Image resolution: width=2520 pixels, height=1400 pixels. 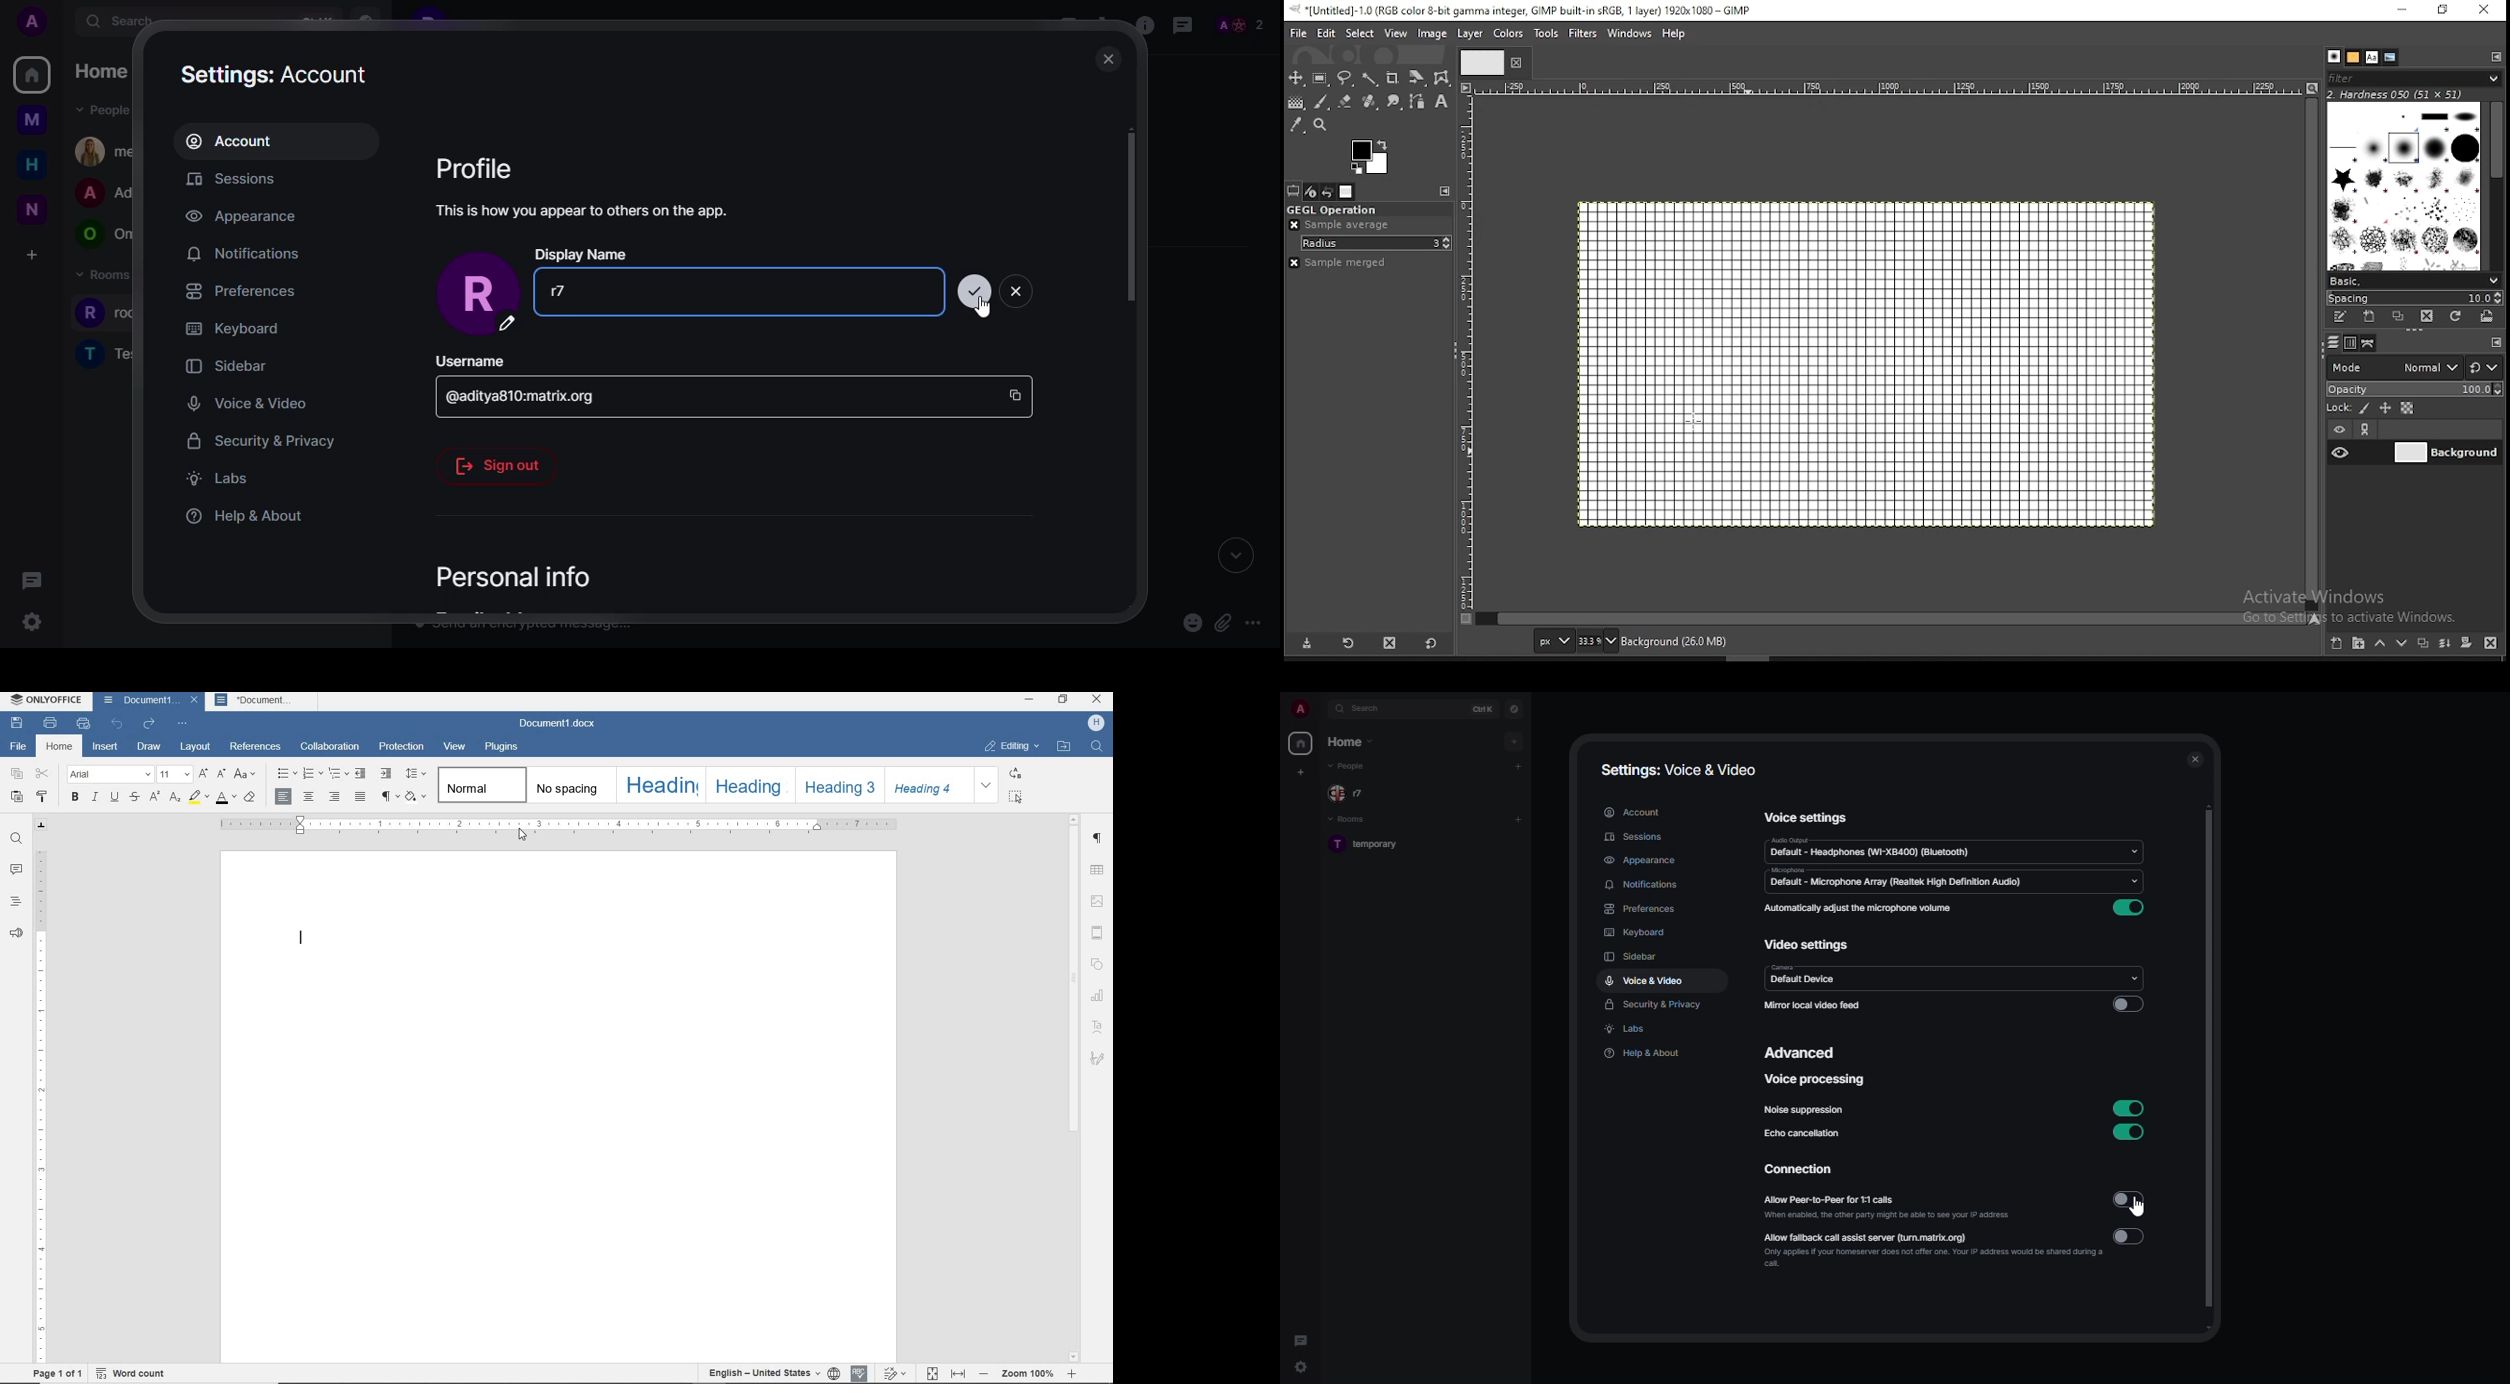 I want to click on layer, so click(x=1470, y=34).